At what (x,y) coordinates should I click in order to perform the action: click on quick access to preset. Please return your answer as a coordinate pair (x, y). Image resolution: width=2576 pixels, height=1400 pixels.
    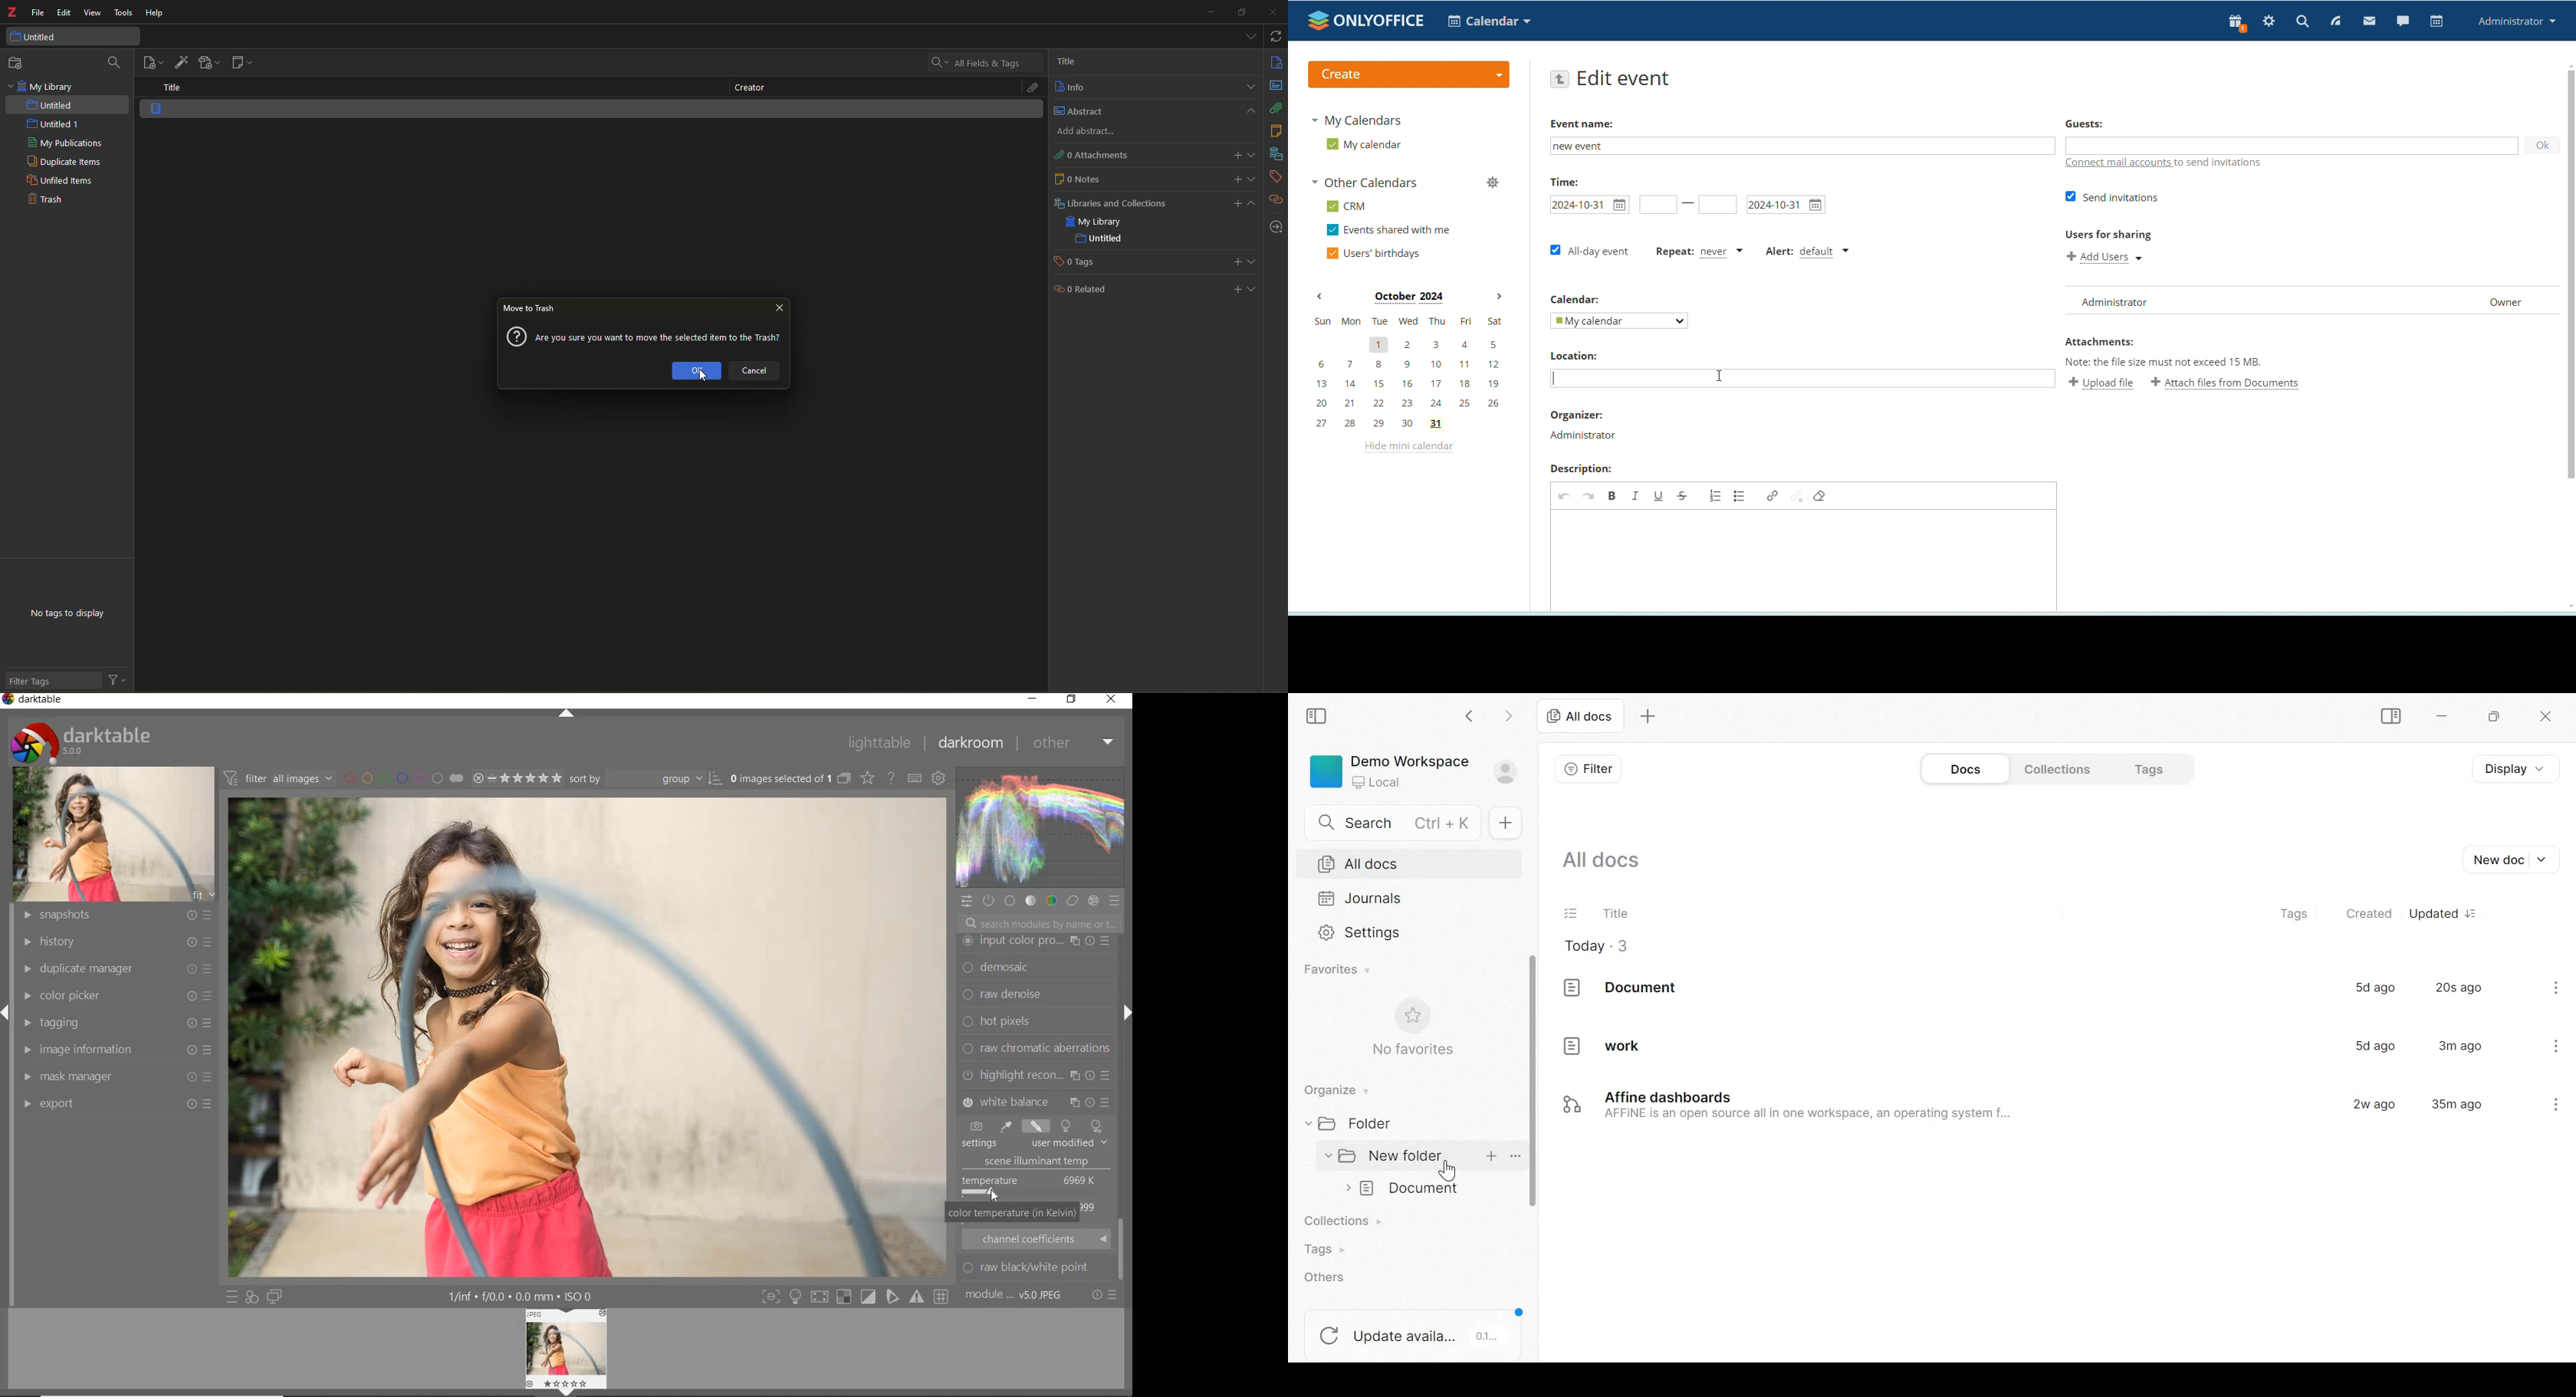
    Looking at the image, I should click on (232, 1296).